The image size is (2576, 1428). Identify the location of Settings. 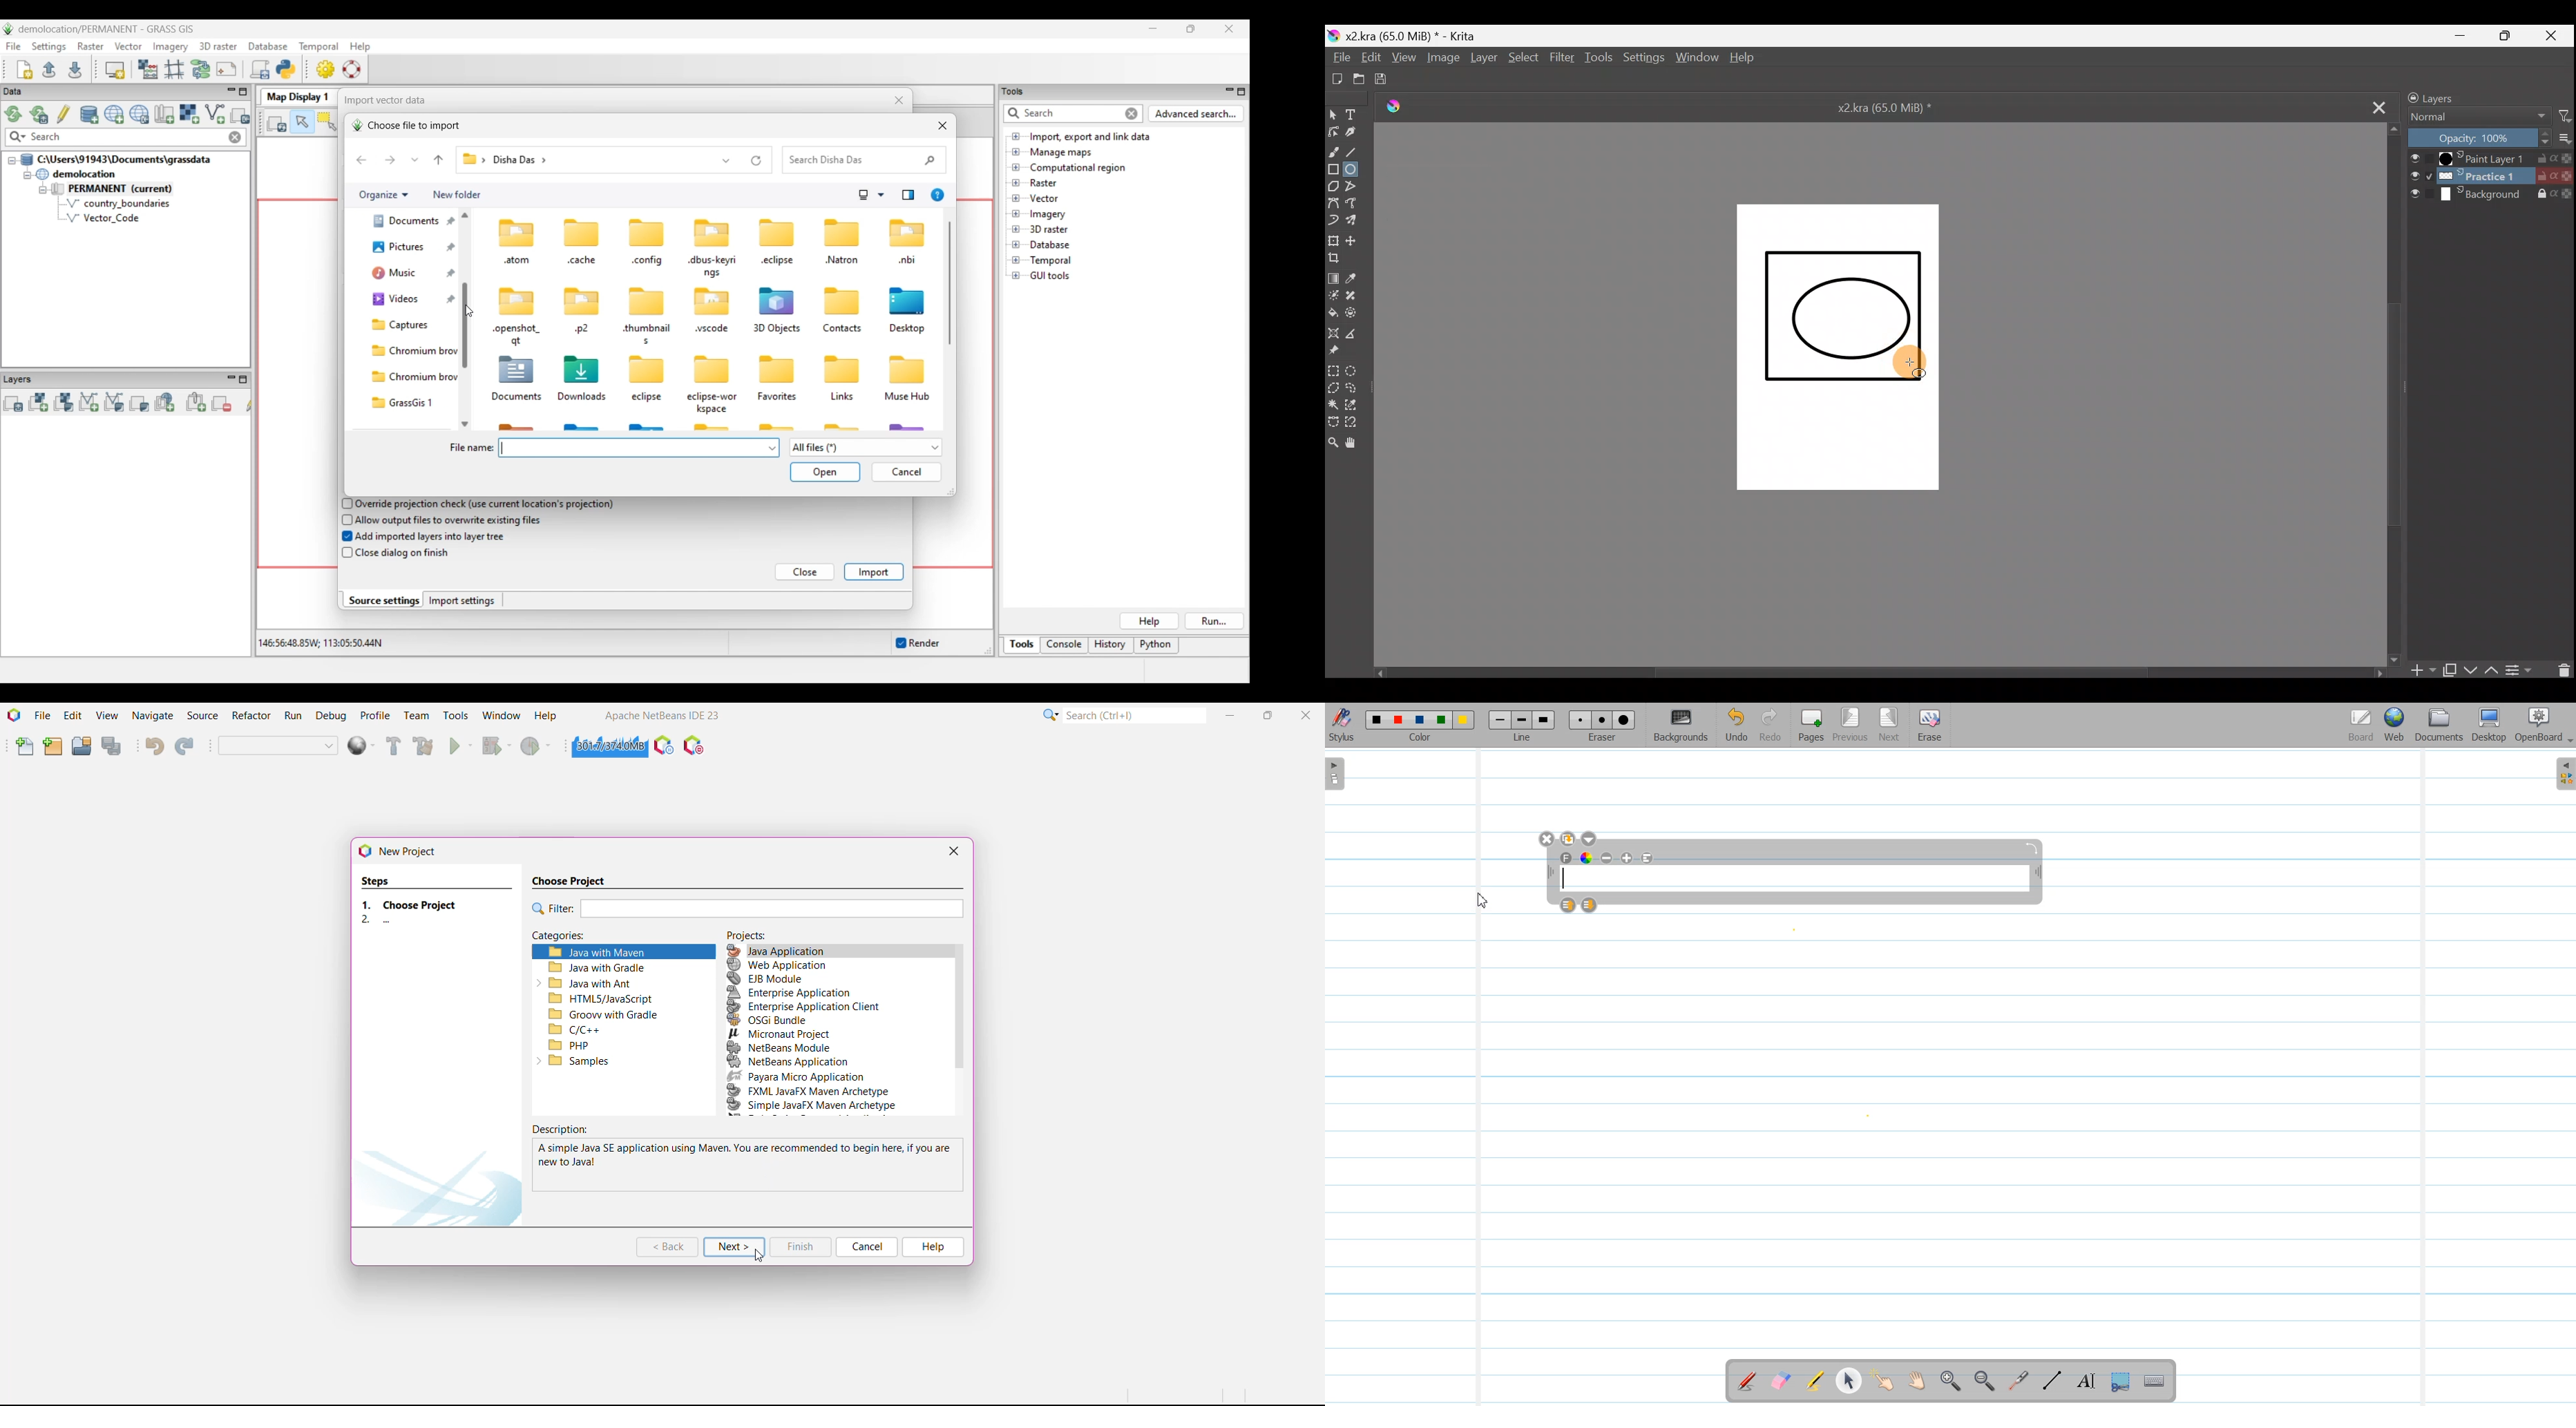
(1644, 59).